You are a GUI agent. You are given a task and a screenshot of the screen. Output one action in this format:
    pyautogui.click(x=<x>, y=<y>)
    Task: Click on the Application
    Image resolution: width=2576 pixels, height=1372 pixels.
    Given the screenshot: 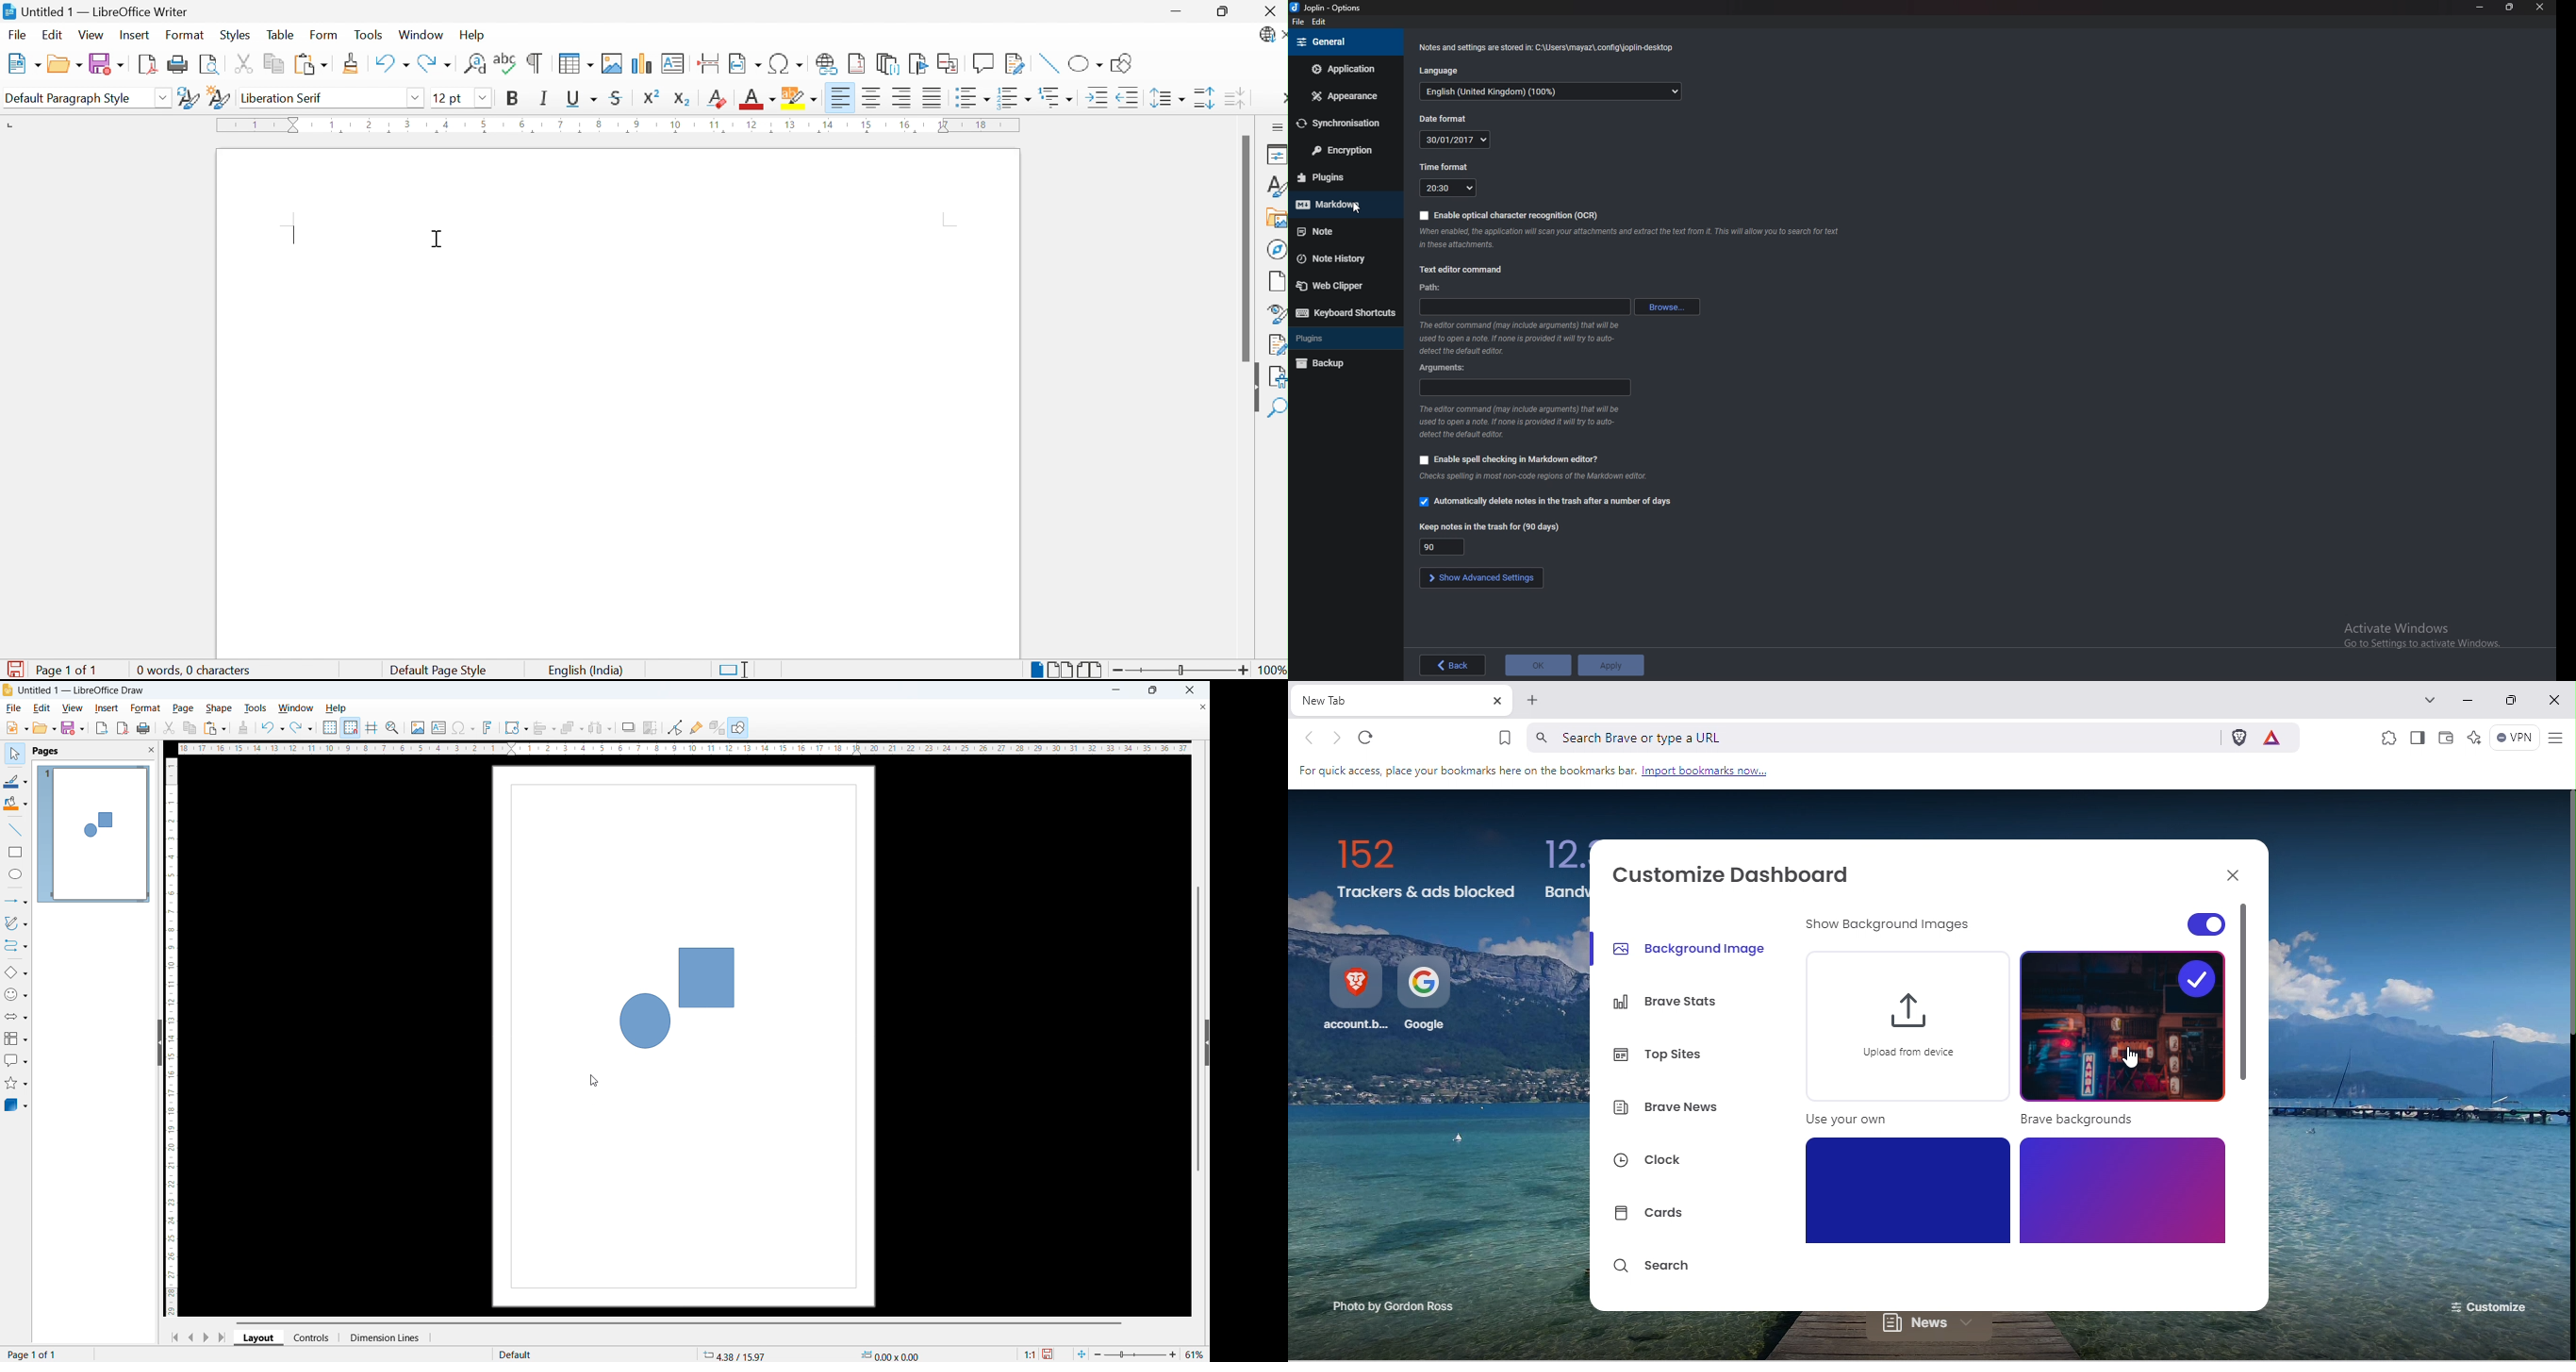 What is the action you would take?
    pyautogui.click(x=1344, y=71)
    